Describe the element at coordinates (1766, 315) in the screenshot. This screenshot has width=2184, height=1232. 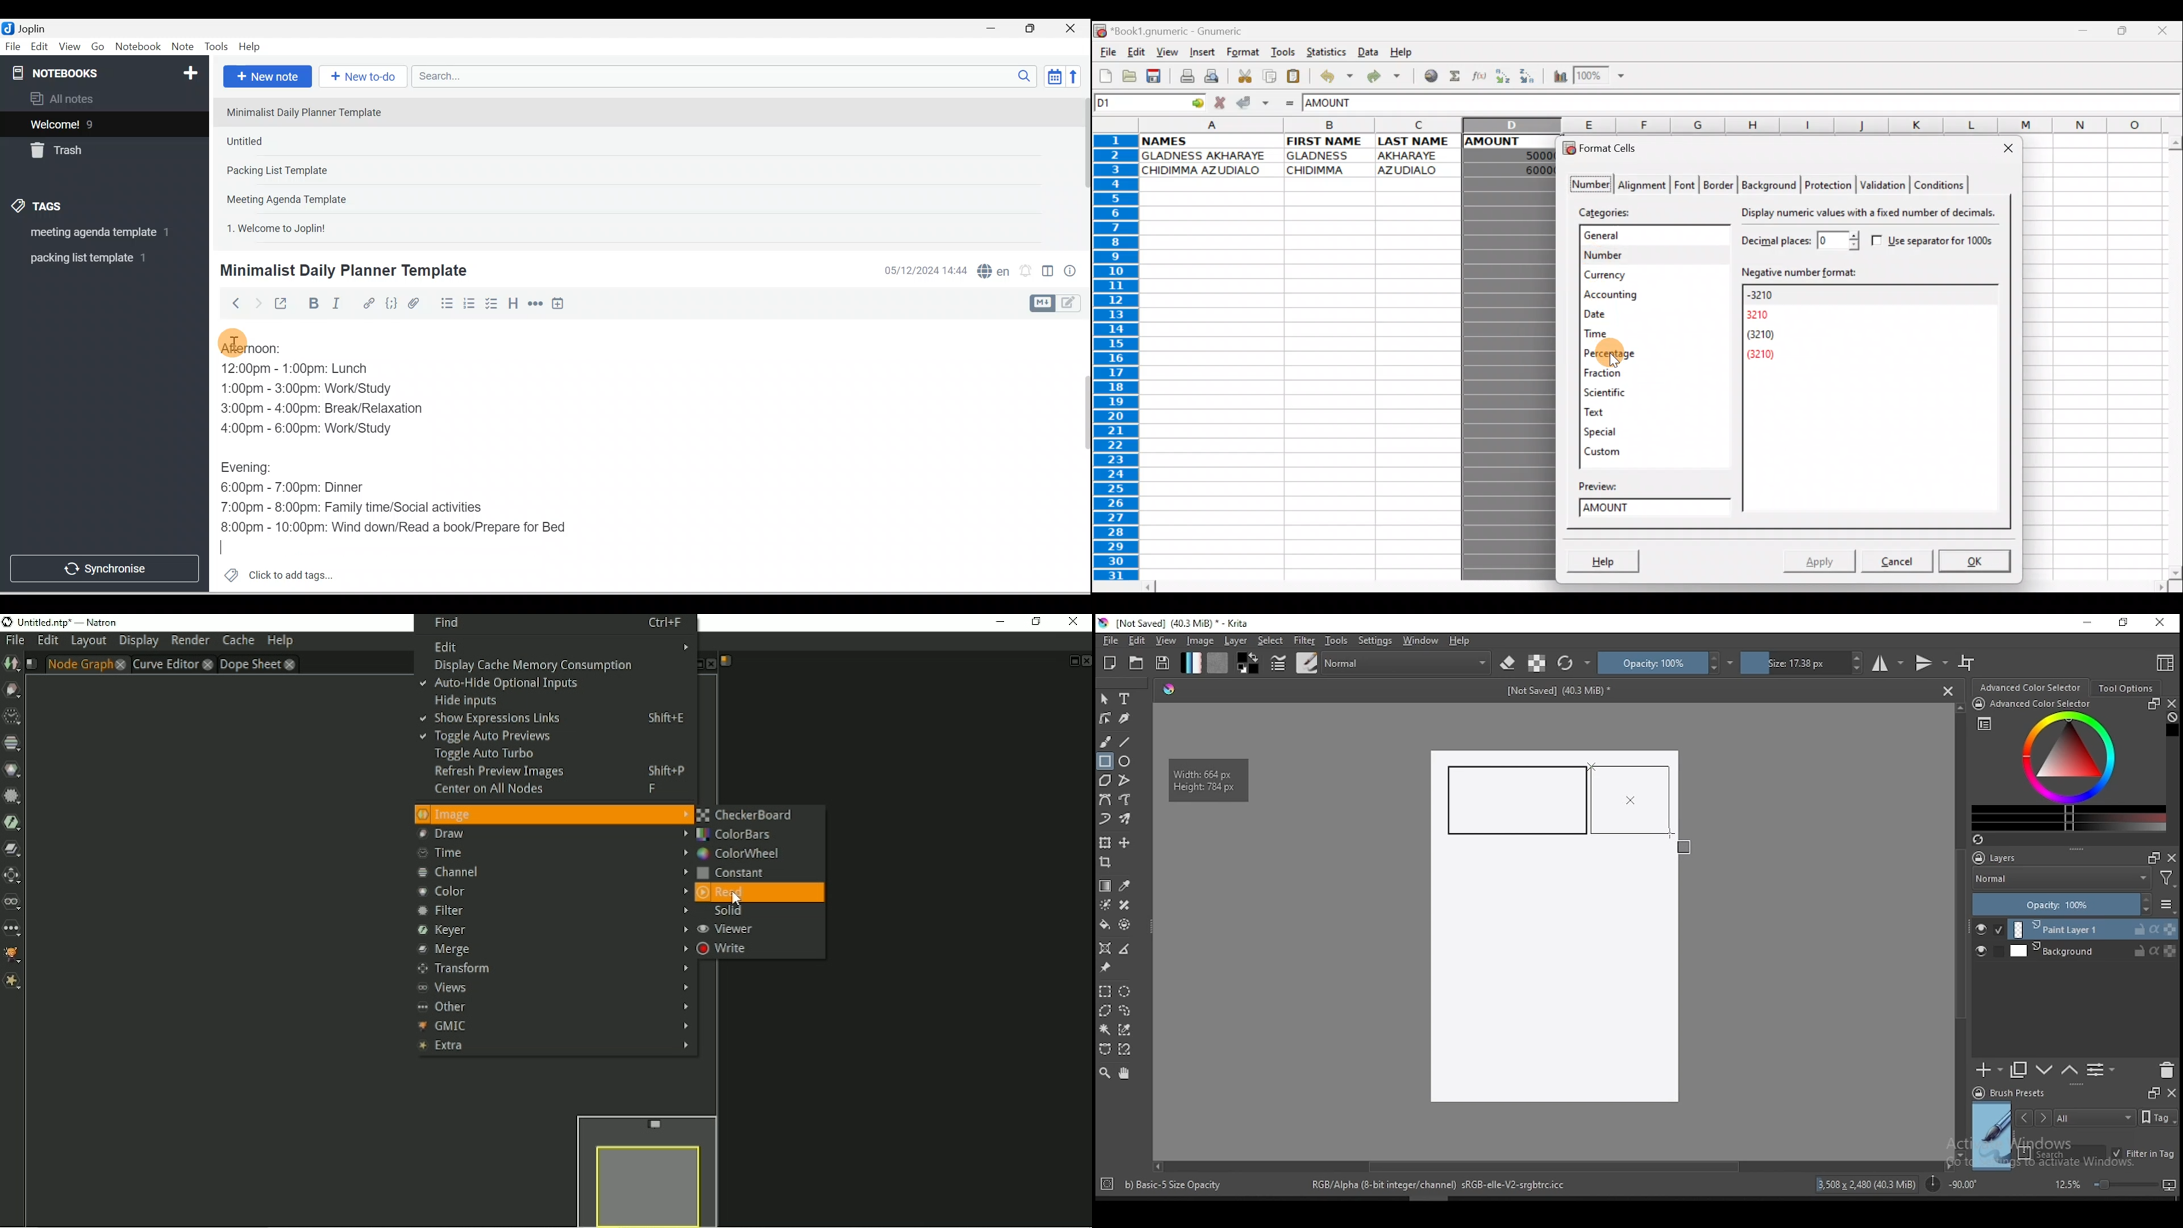
I see `3210` at that location.